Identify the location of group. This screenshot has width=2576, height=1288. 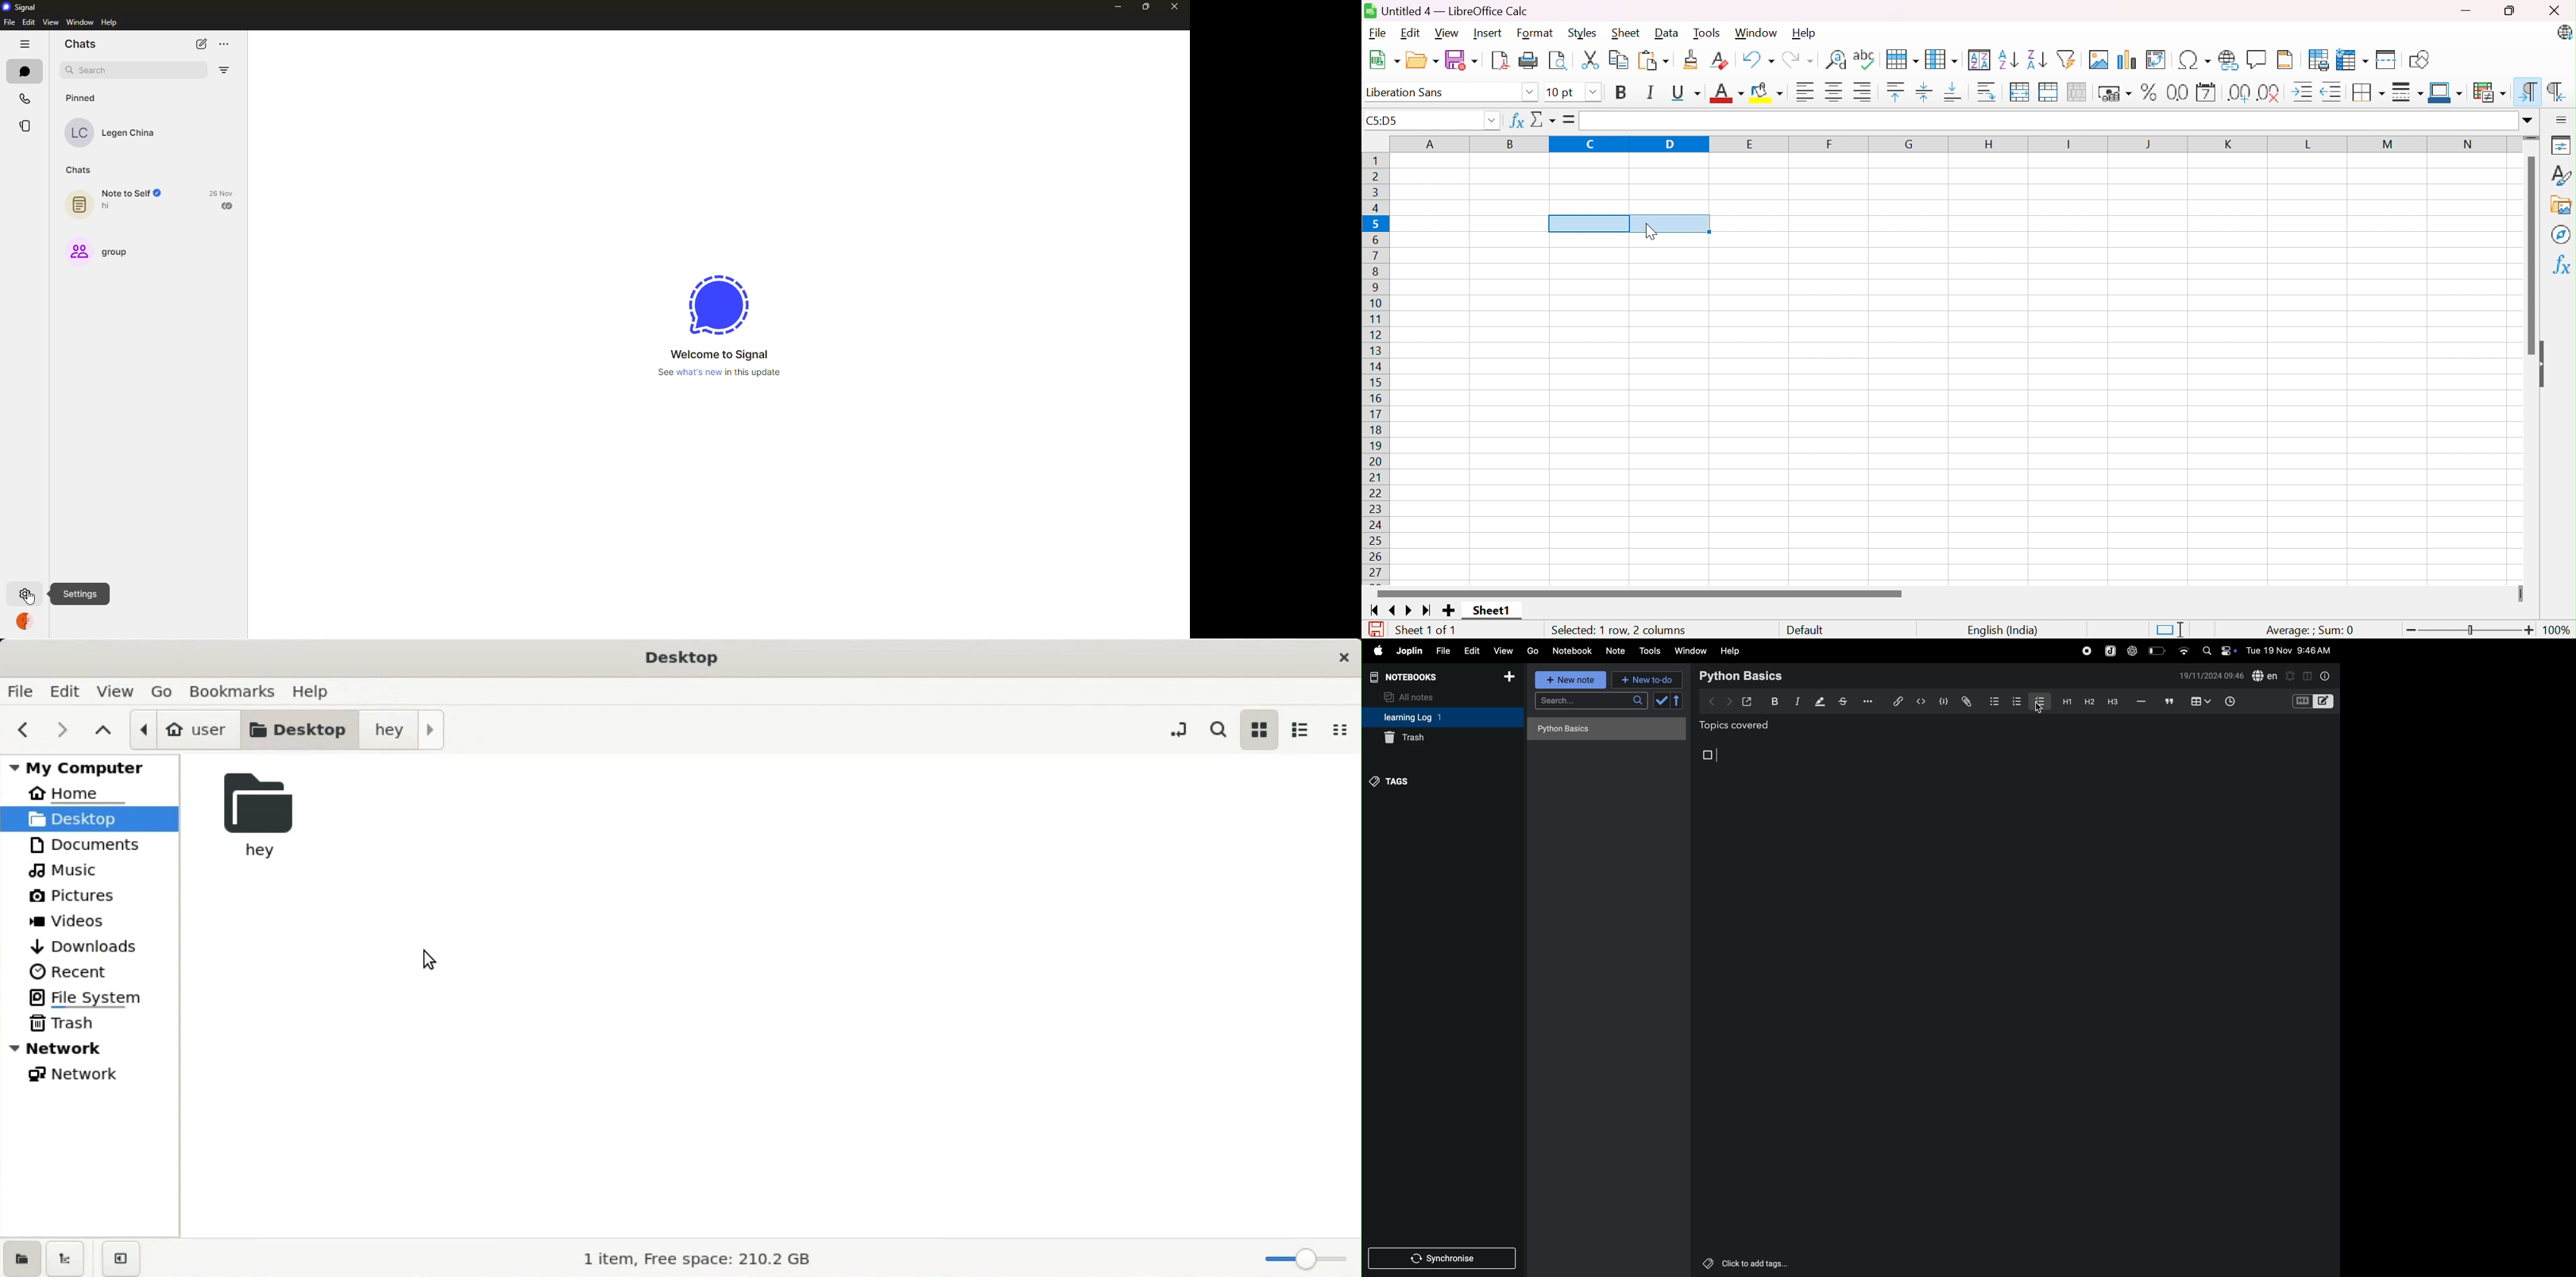
(77, 251).